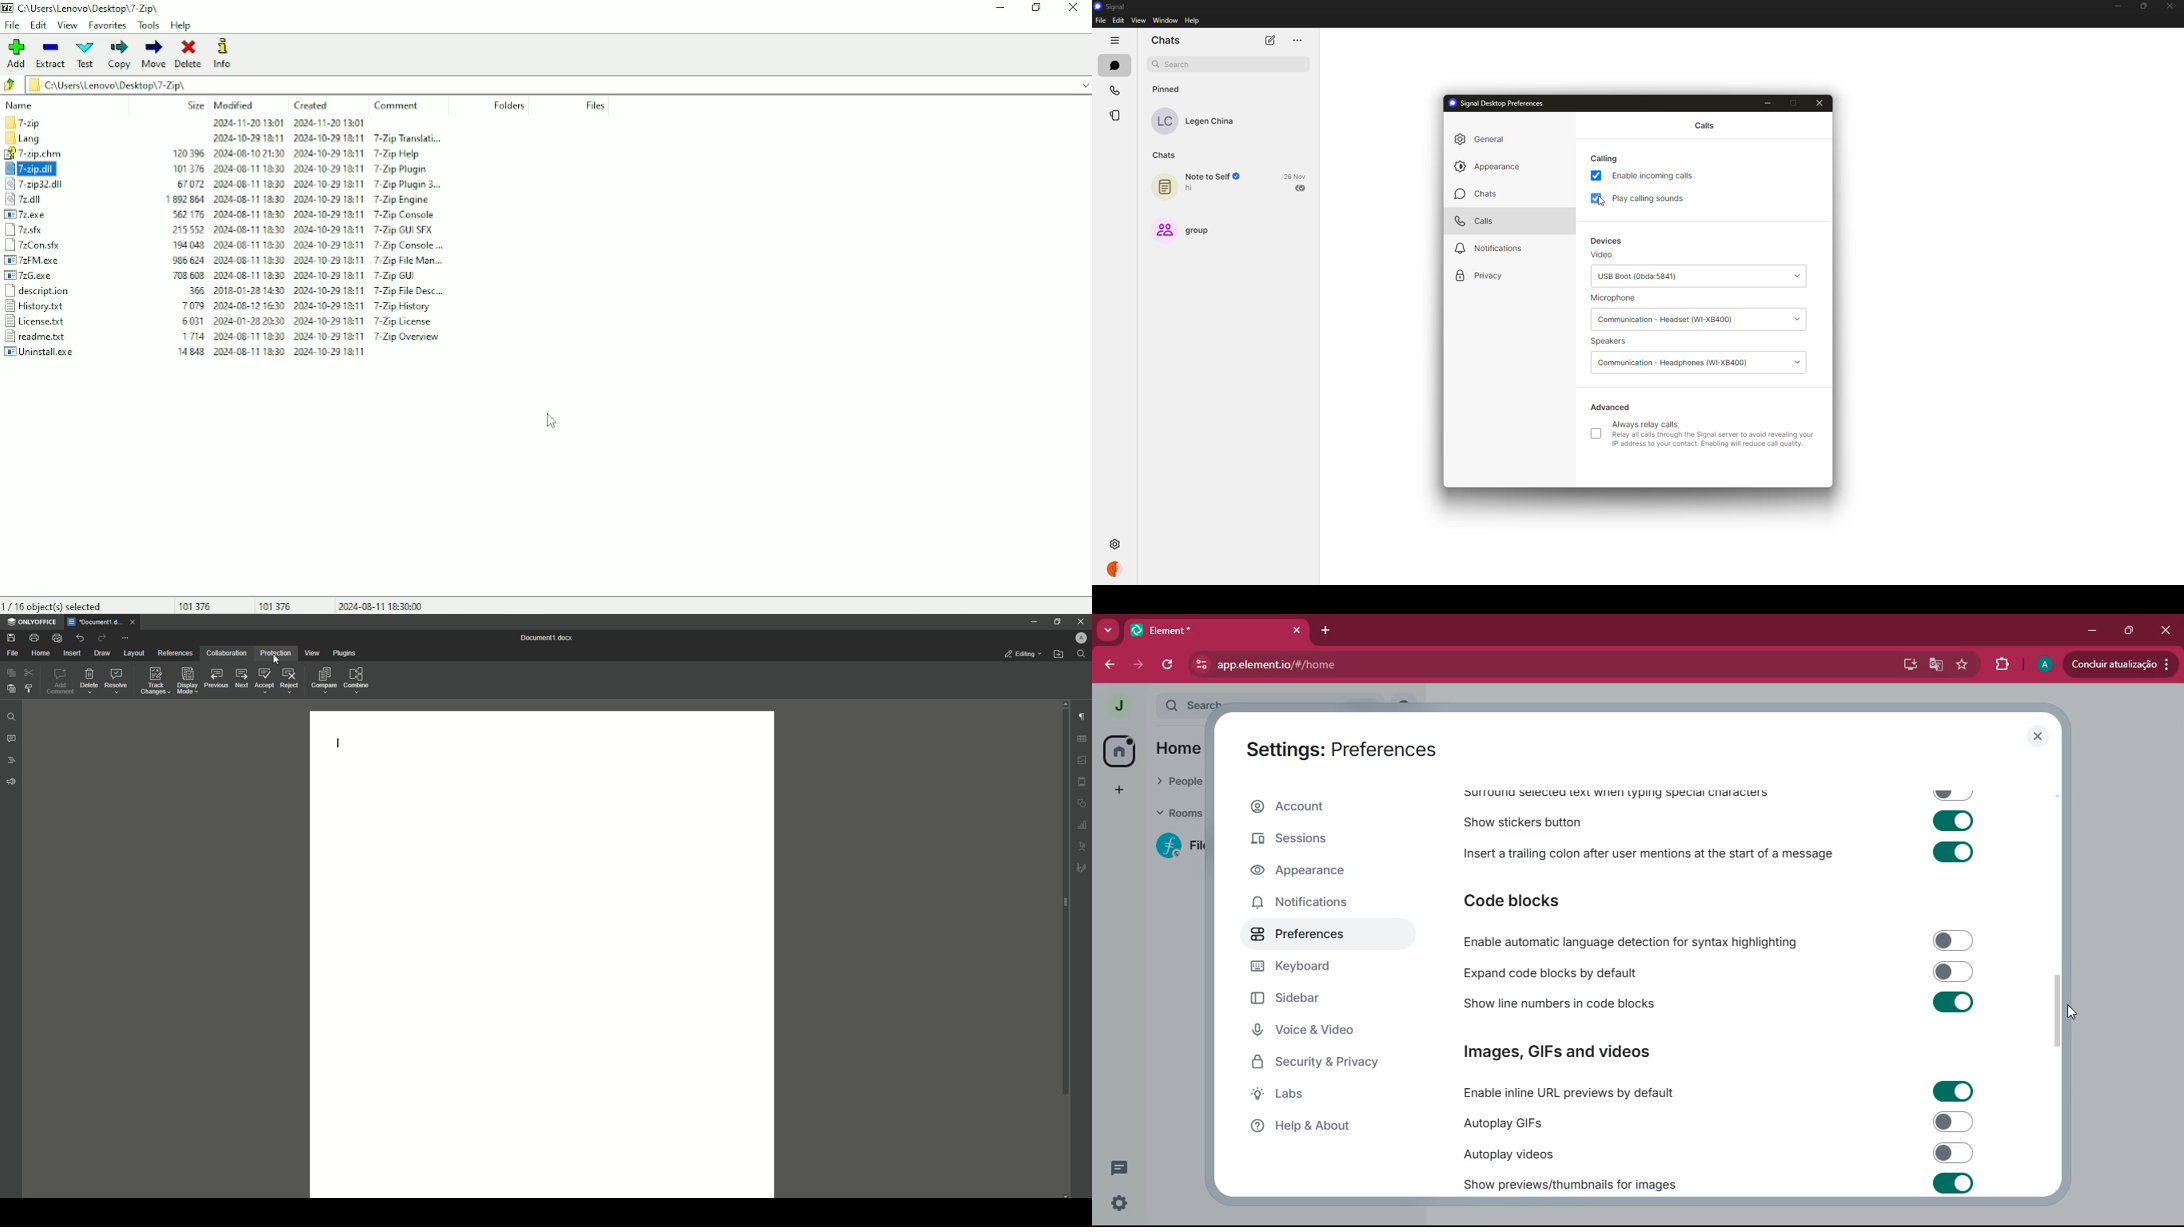  What do you see at coordinates (12, 653) in the screenshot?
I see `File` at bounding box center [12, 653].